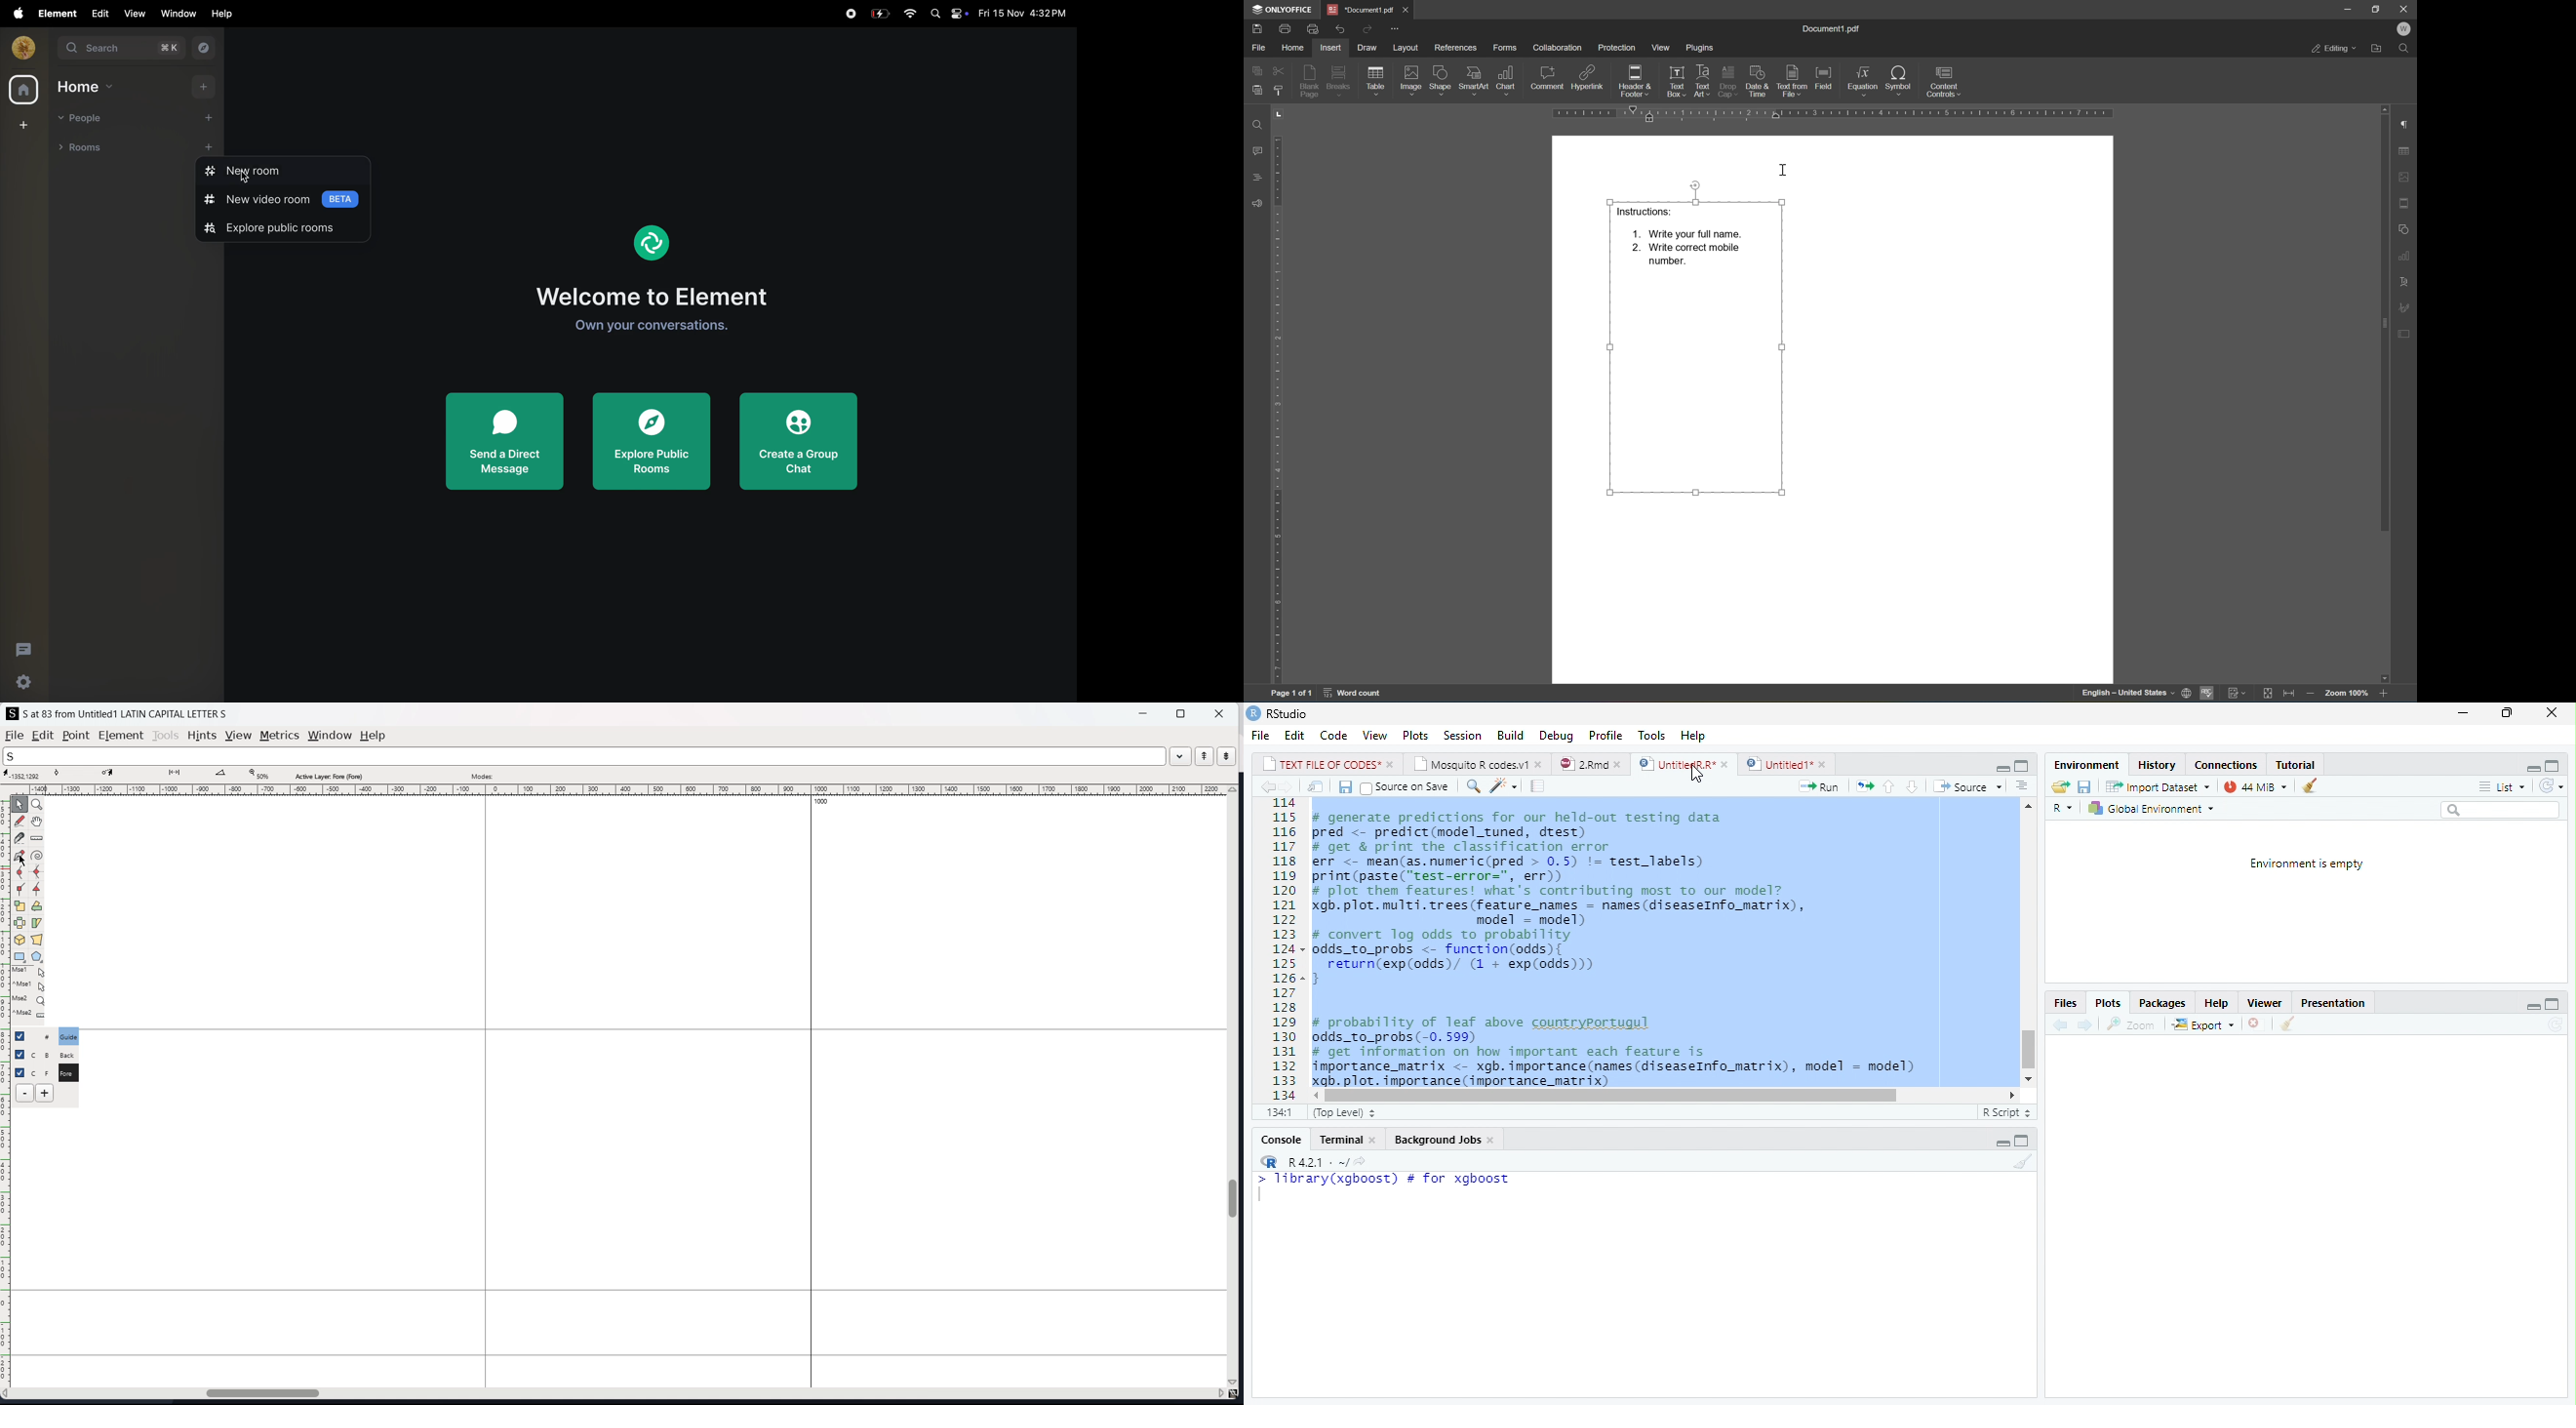  What do you see at coordinates (1257, 70) in the screenshot?
I see `copy` at bounding box center [1257, 70].